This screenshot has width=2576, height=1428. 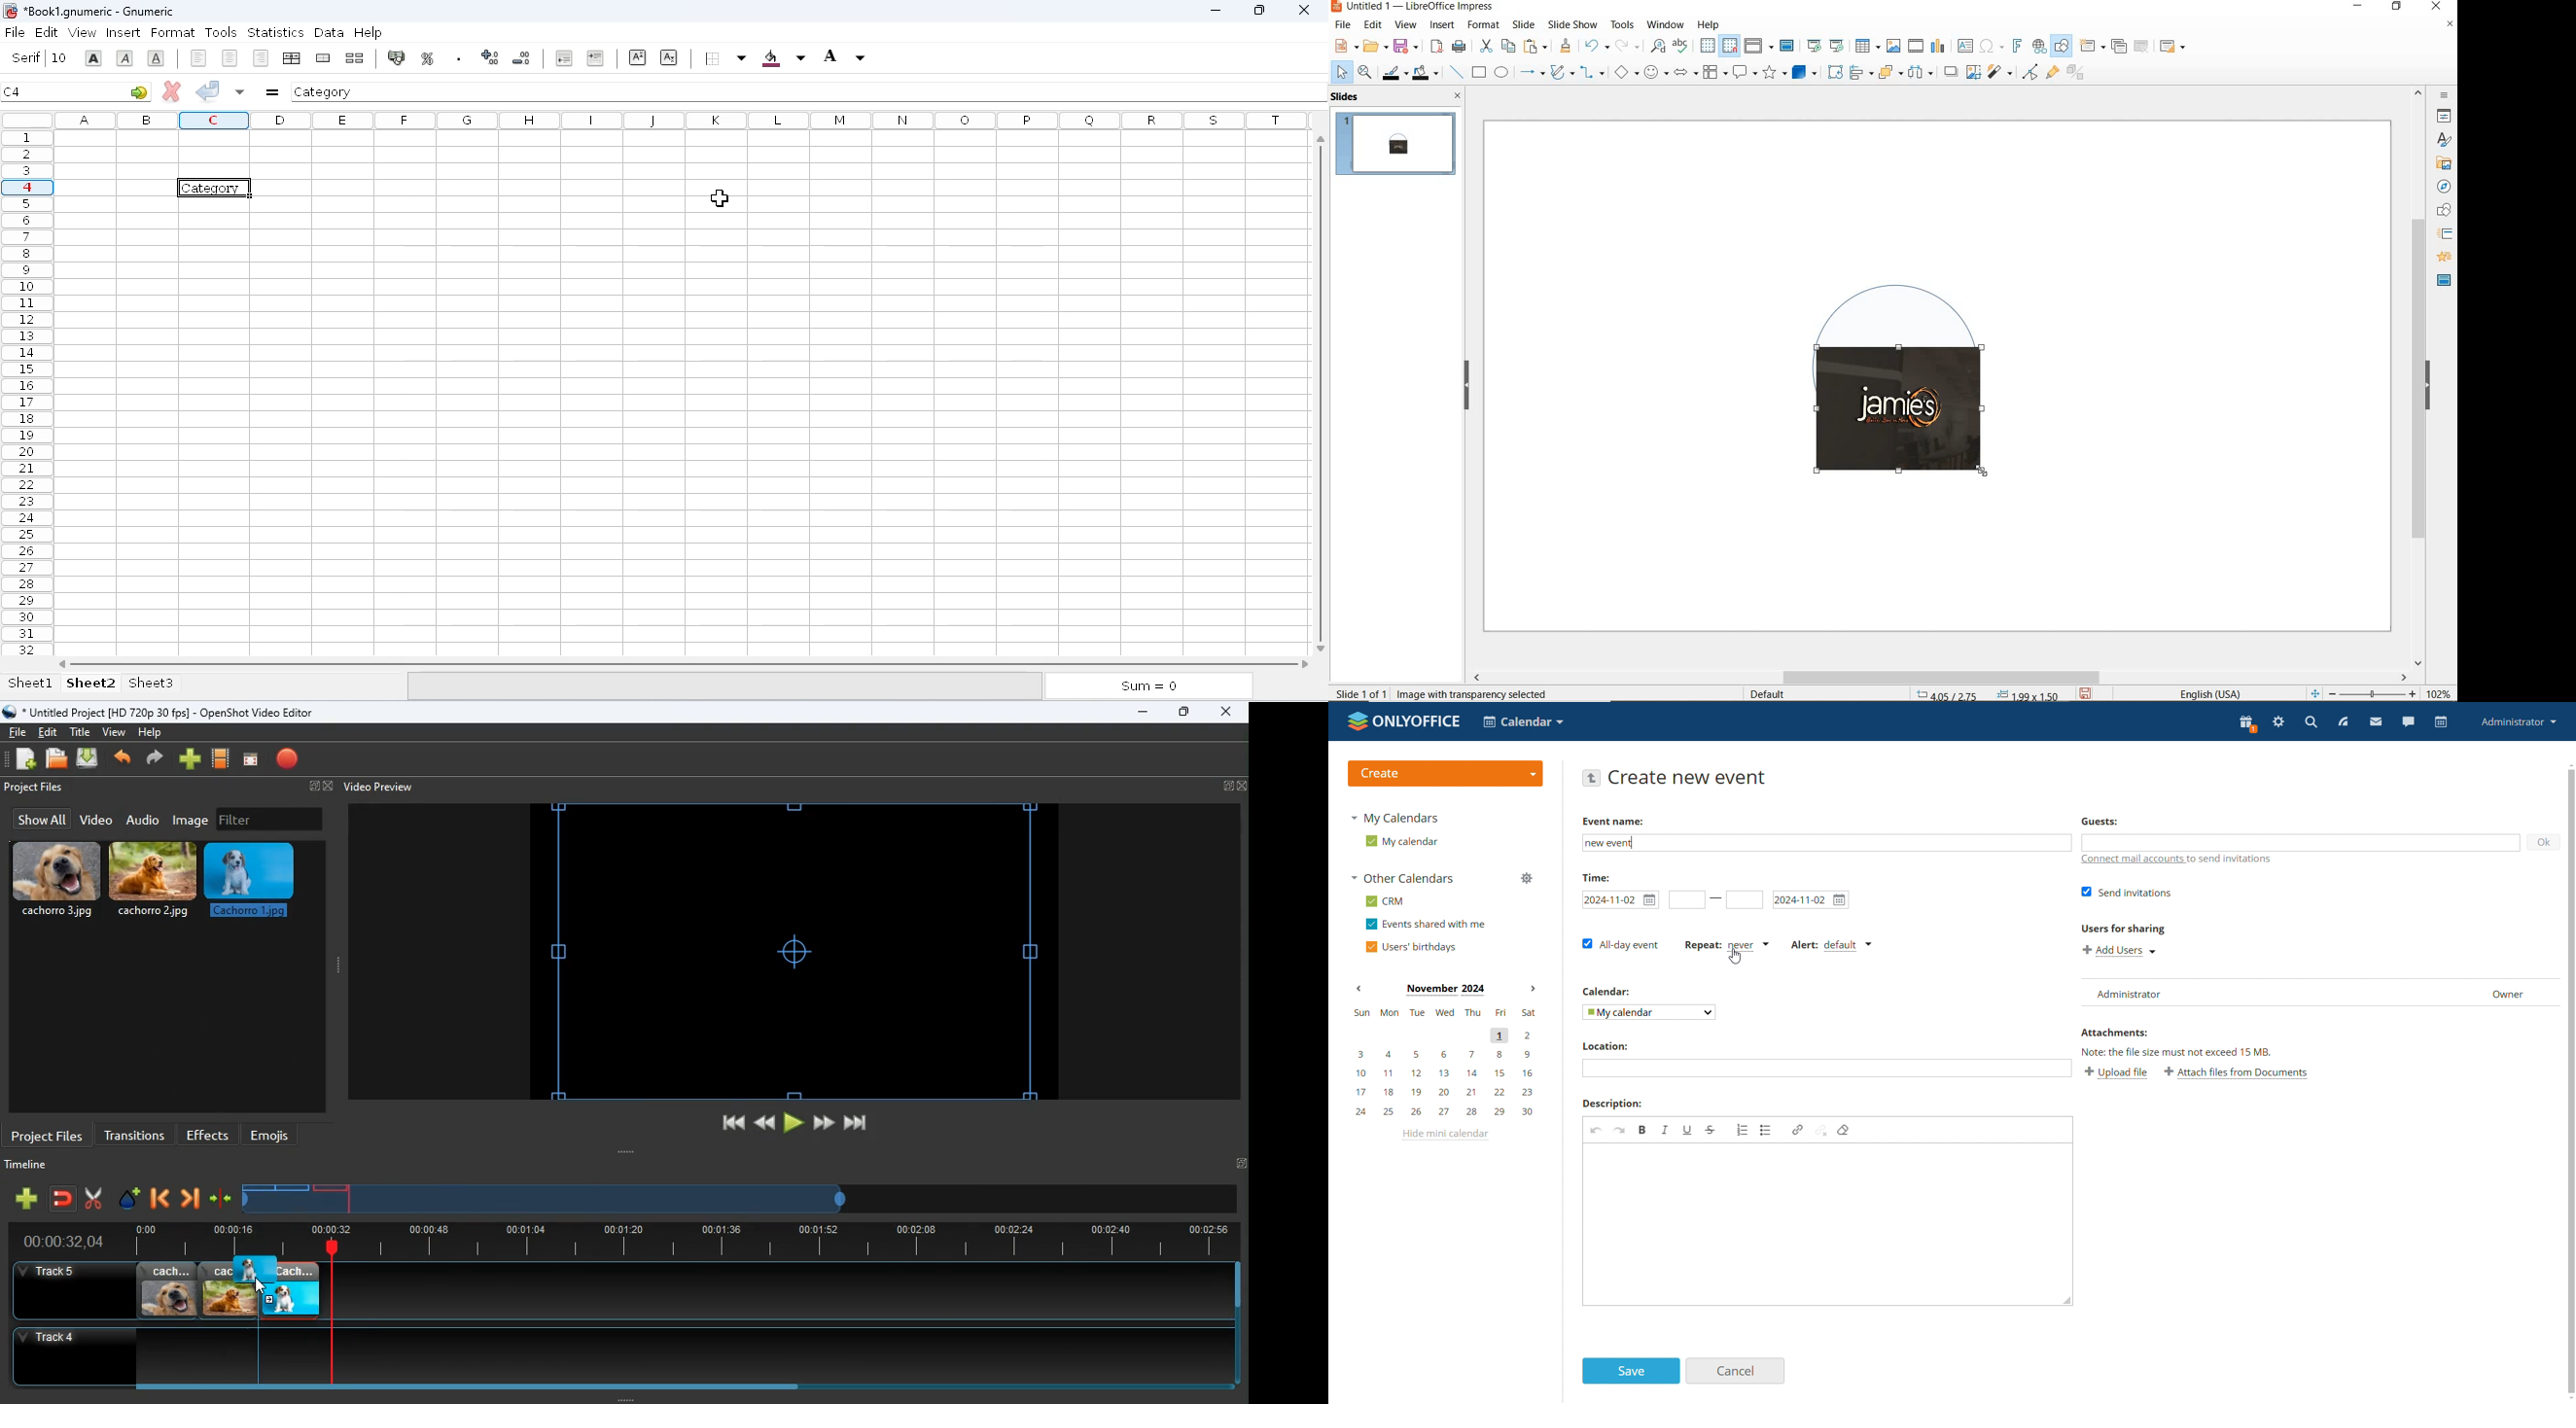 What do you see at coordinates (1523, 25) in the screenshot?
I see `slide` at bounding box center [1523, 25].